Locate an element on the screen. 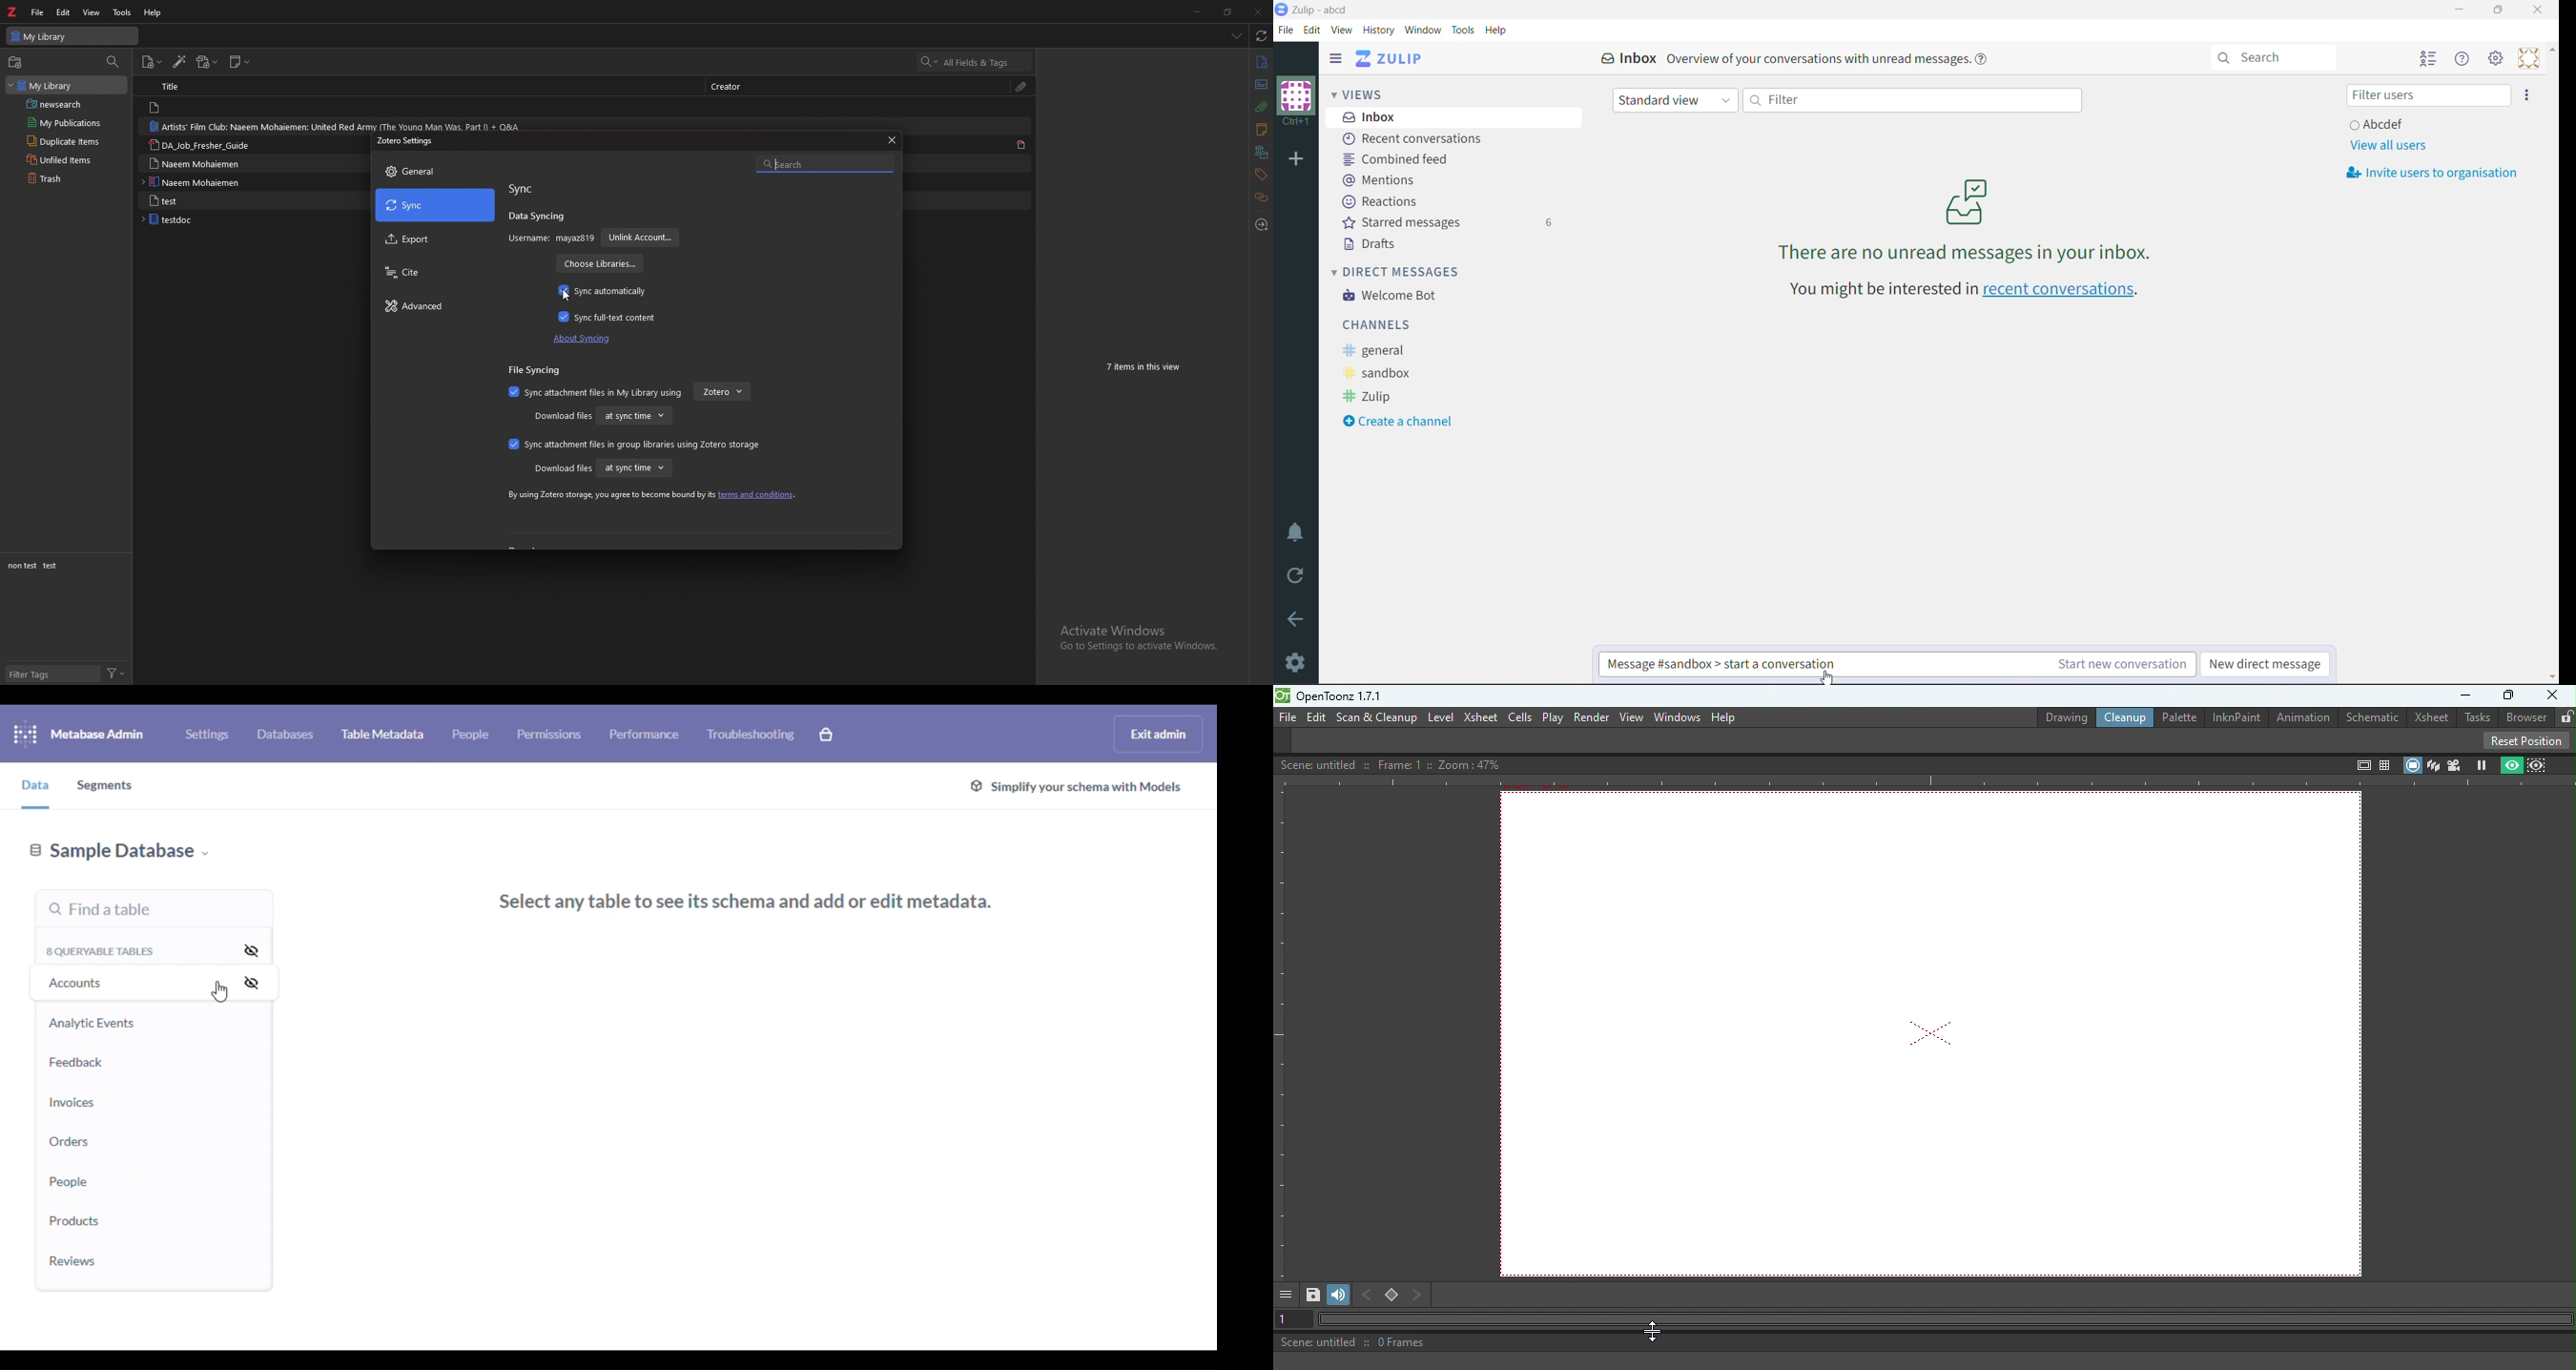 Image resolution: width=2576 pixels, height=1372 pixels. export is located at coordinates (435, 240).